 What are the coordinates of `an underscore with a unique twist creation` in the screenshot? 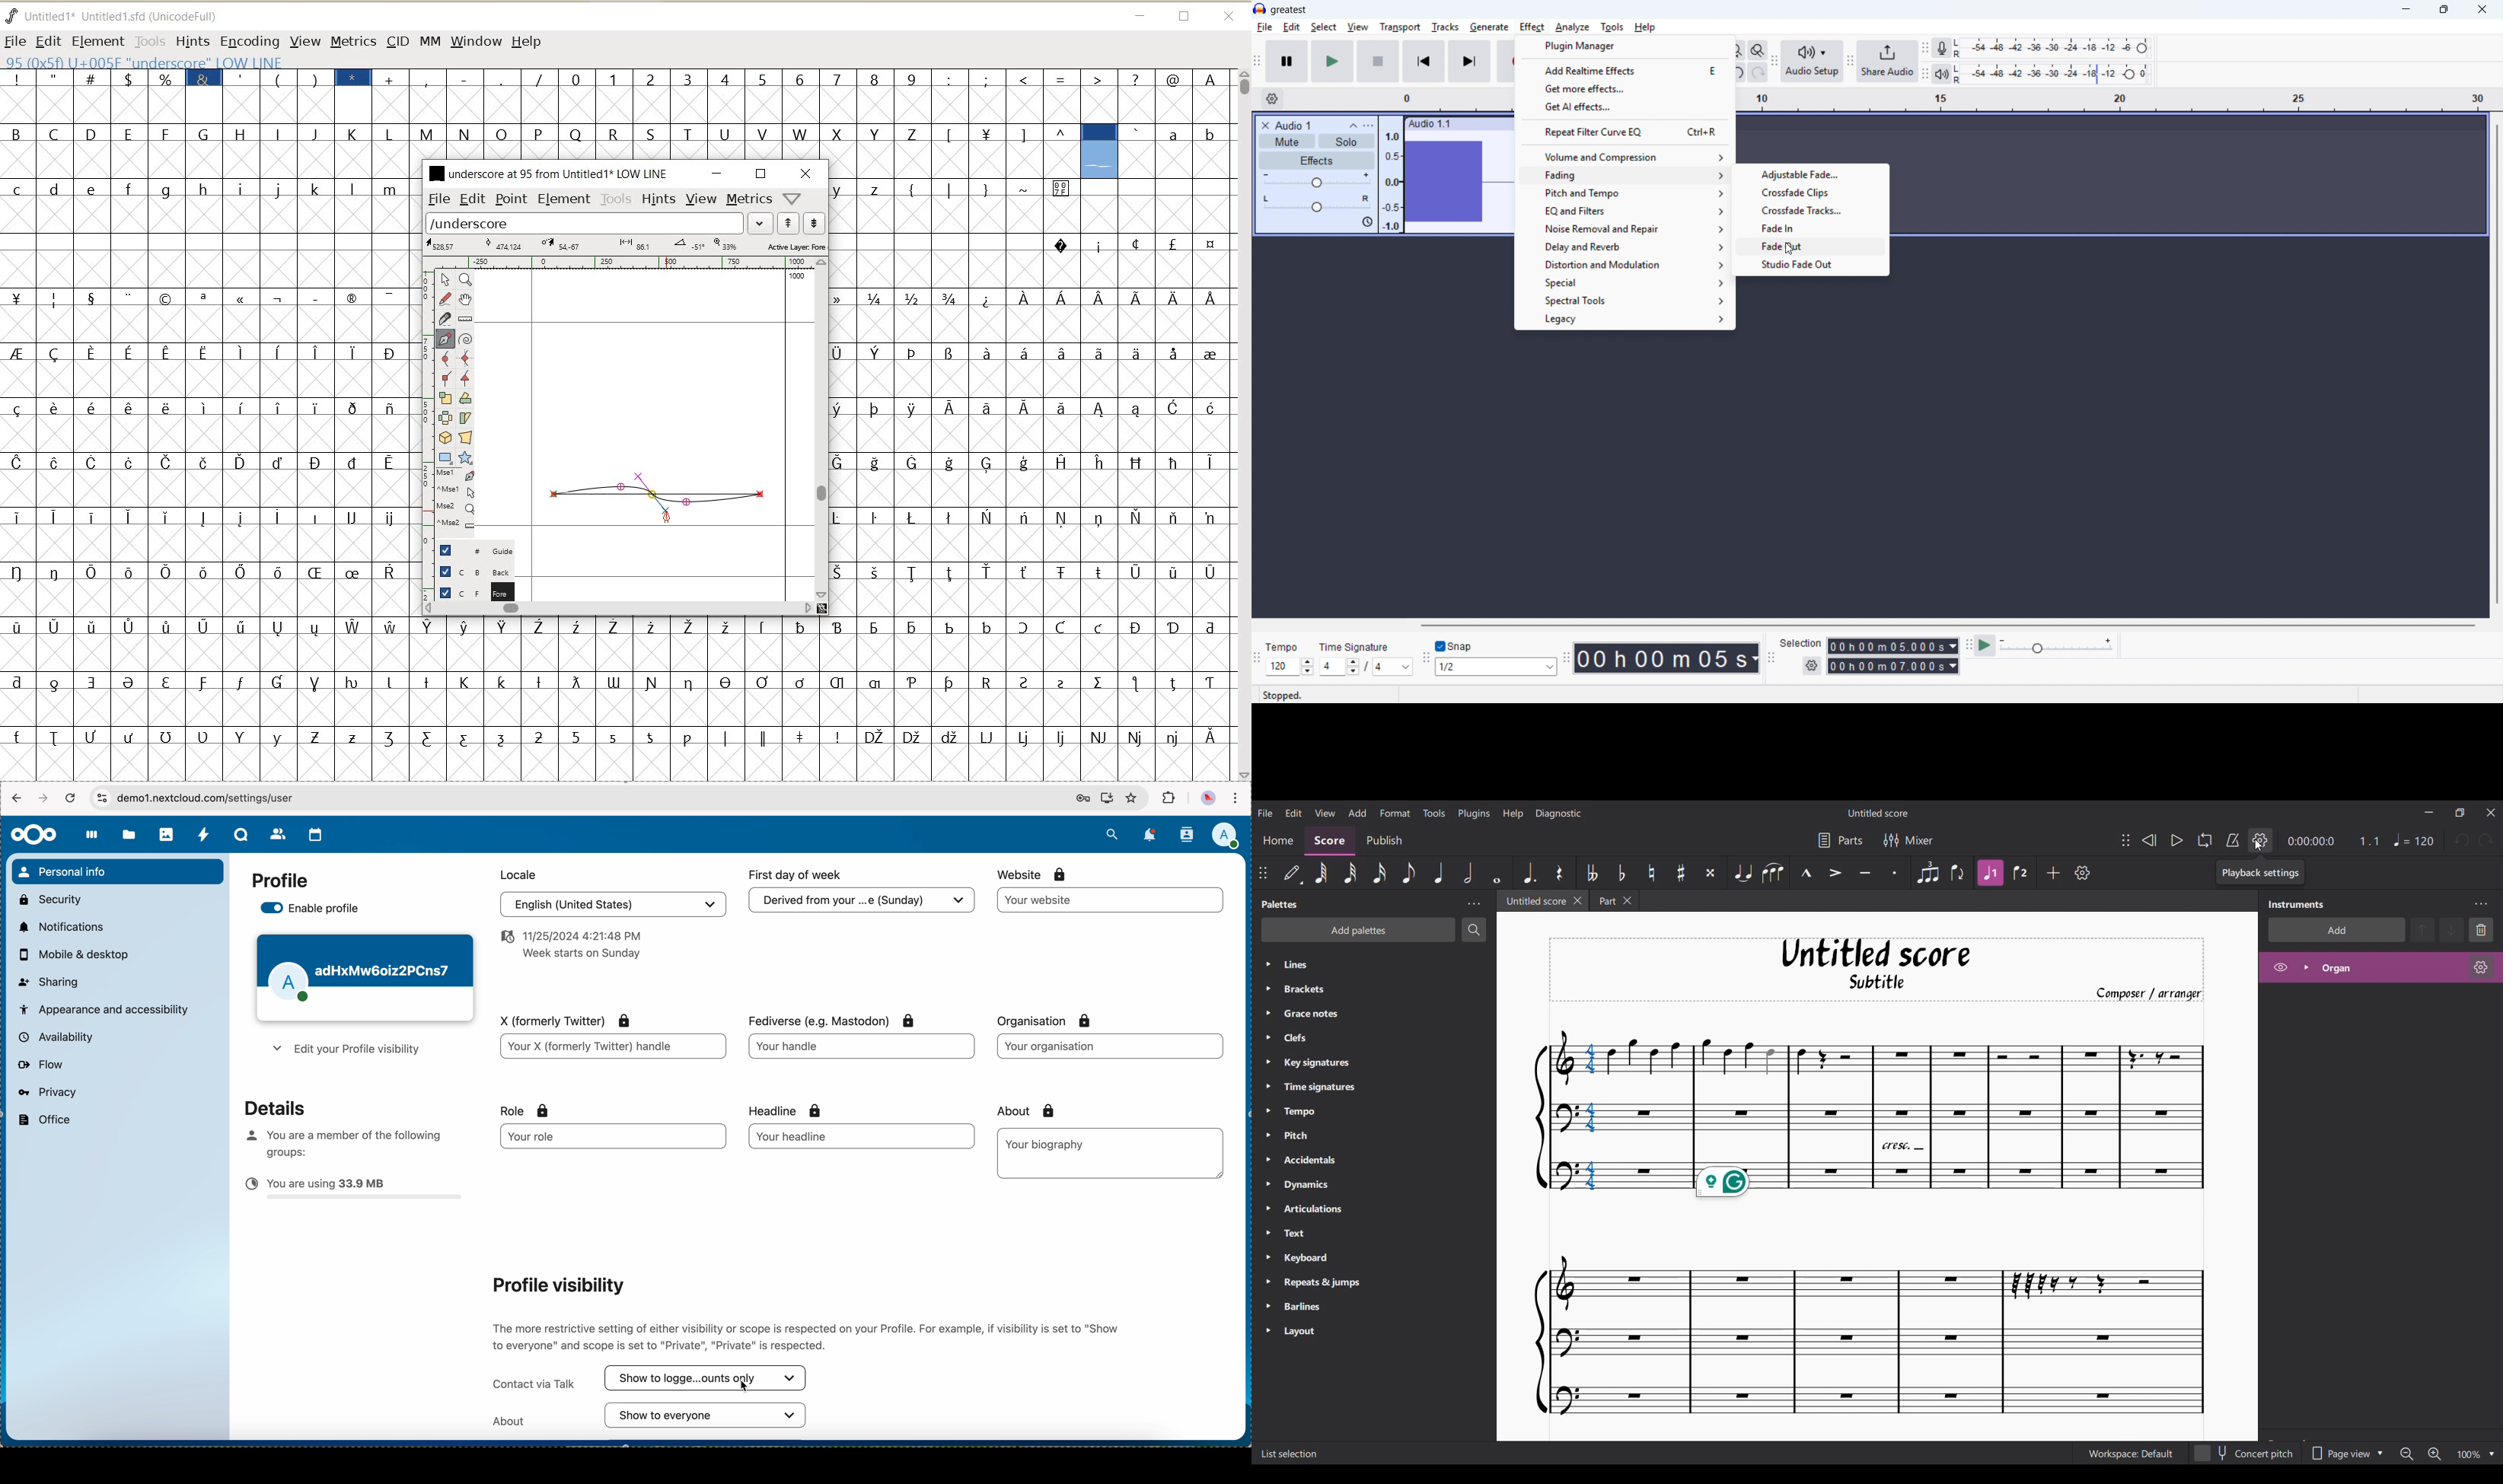 It's located at (658, 492).